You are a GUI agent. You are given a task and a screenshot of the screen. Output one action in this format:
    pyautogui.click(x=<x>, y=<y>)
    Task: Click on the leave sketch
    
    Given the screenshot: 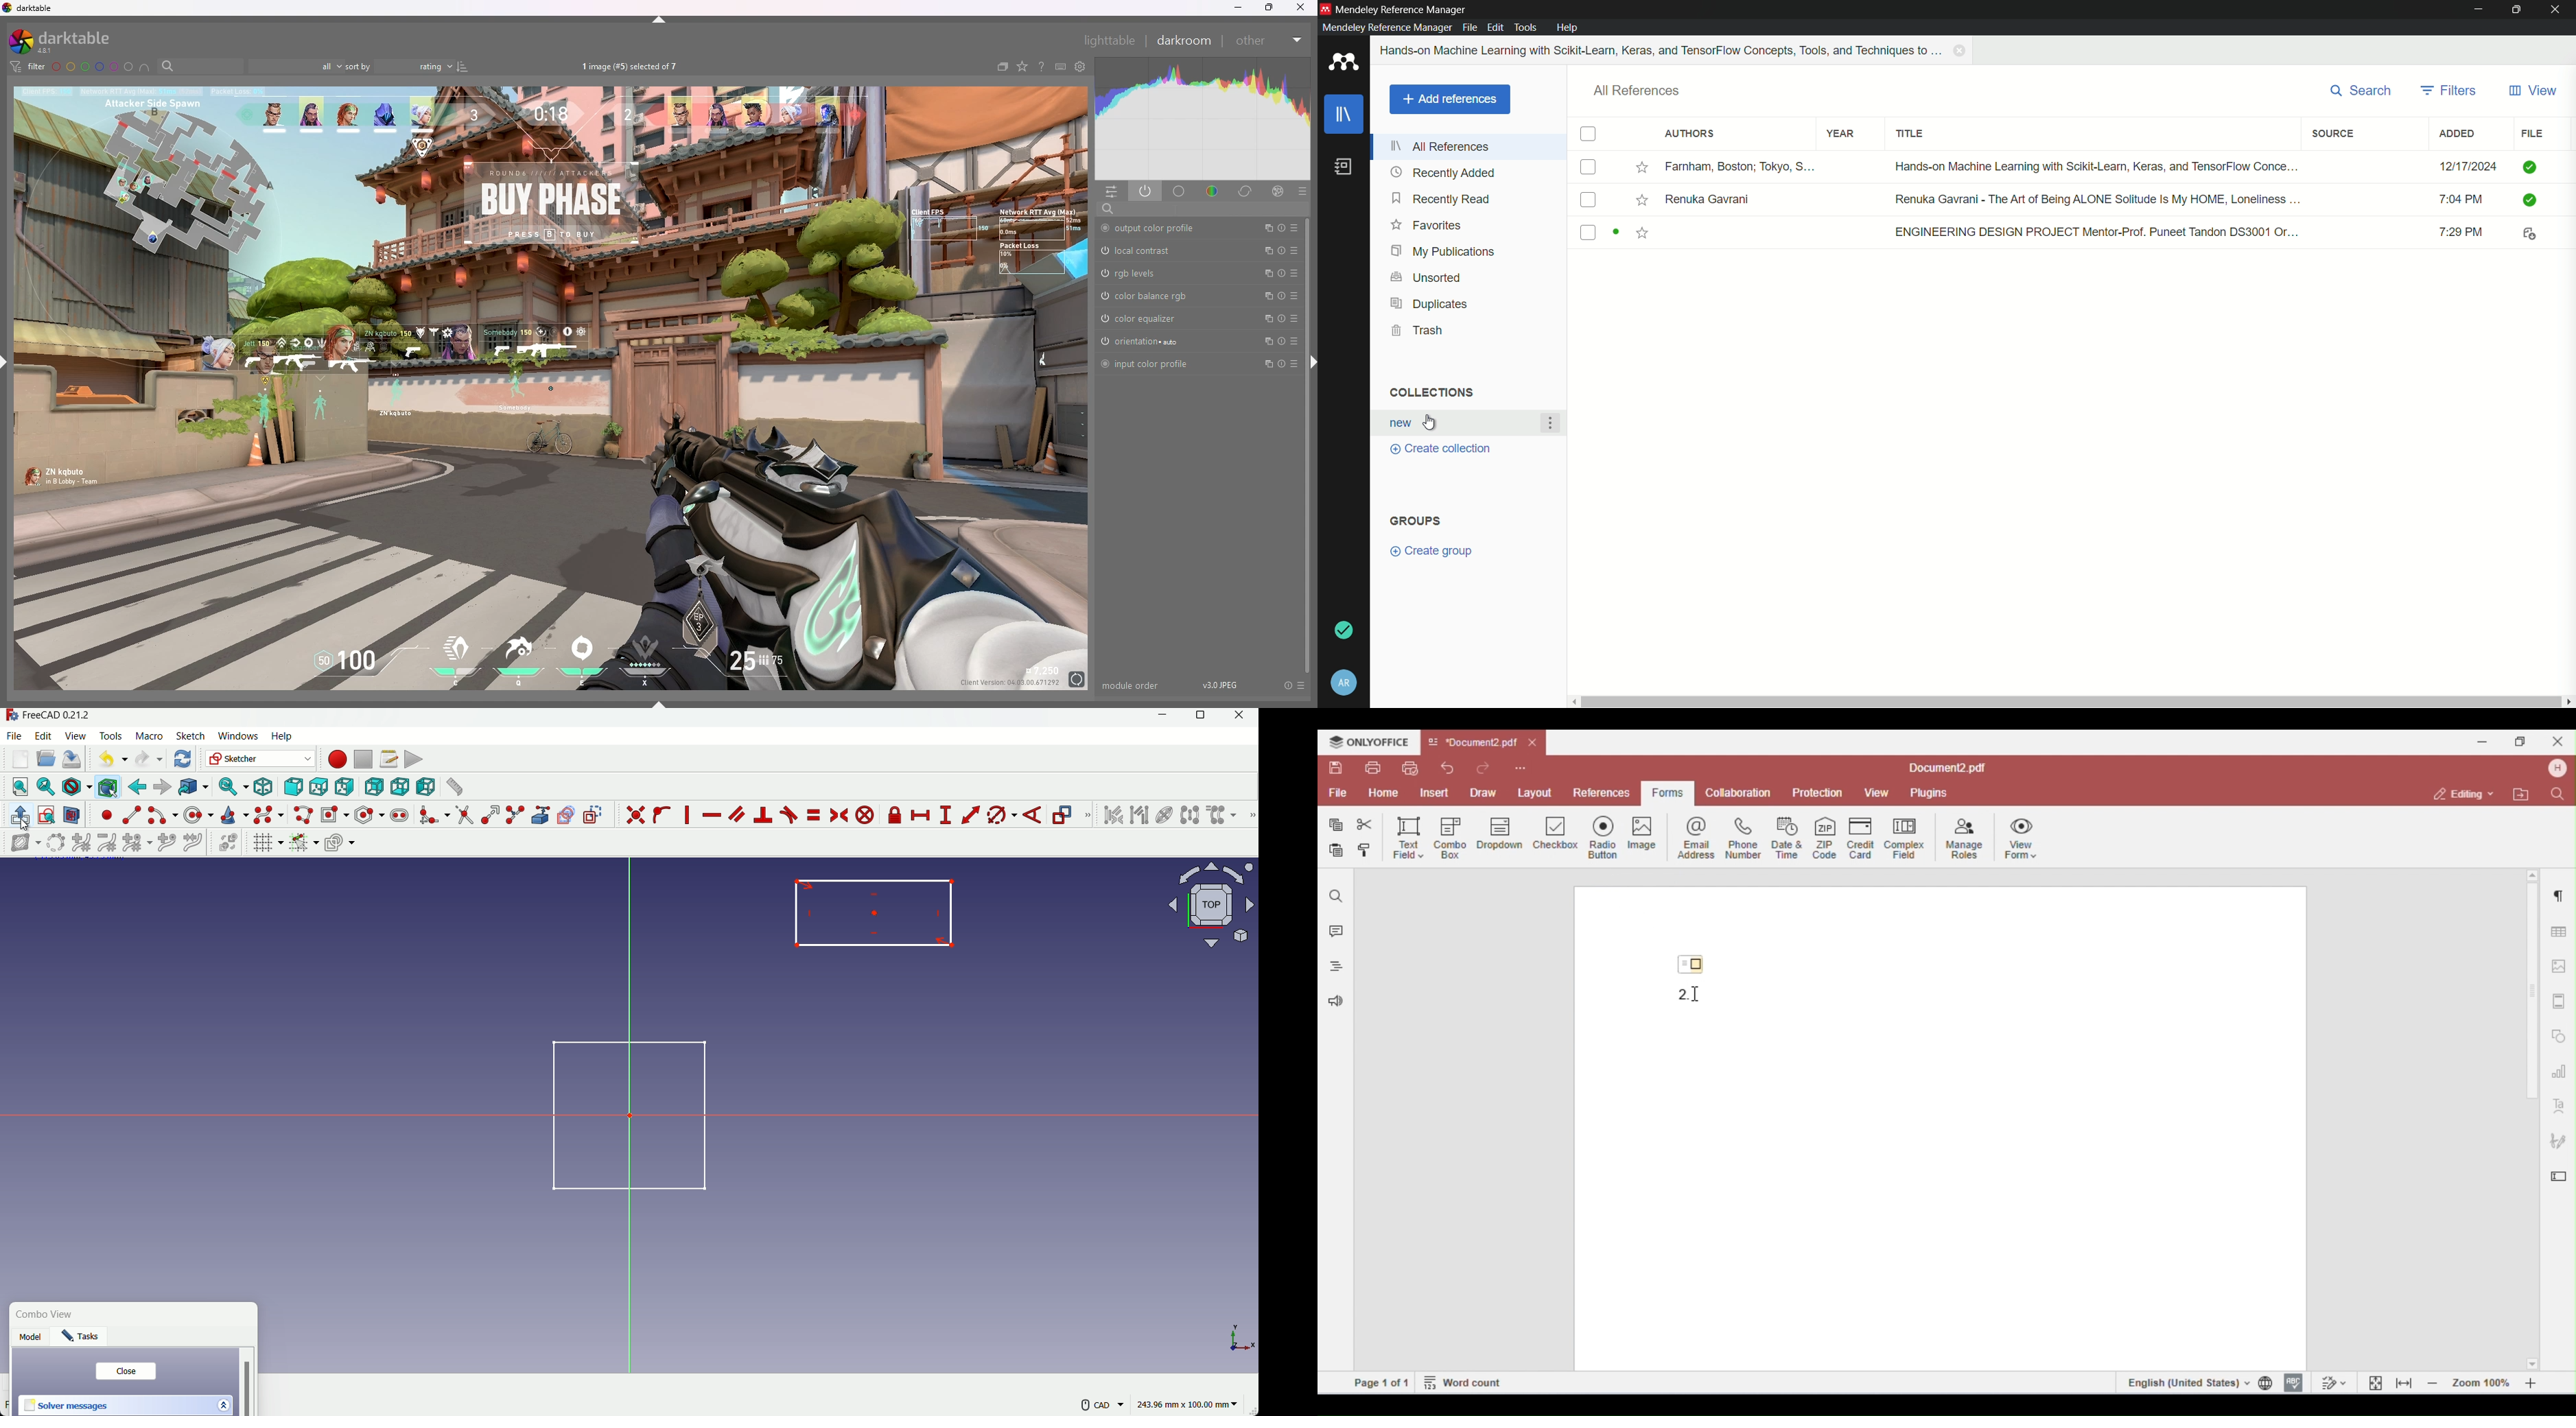 What is the action you would take?
    pyautogui.click(x=20, y=816)
    